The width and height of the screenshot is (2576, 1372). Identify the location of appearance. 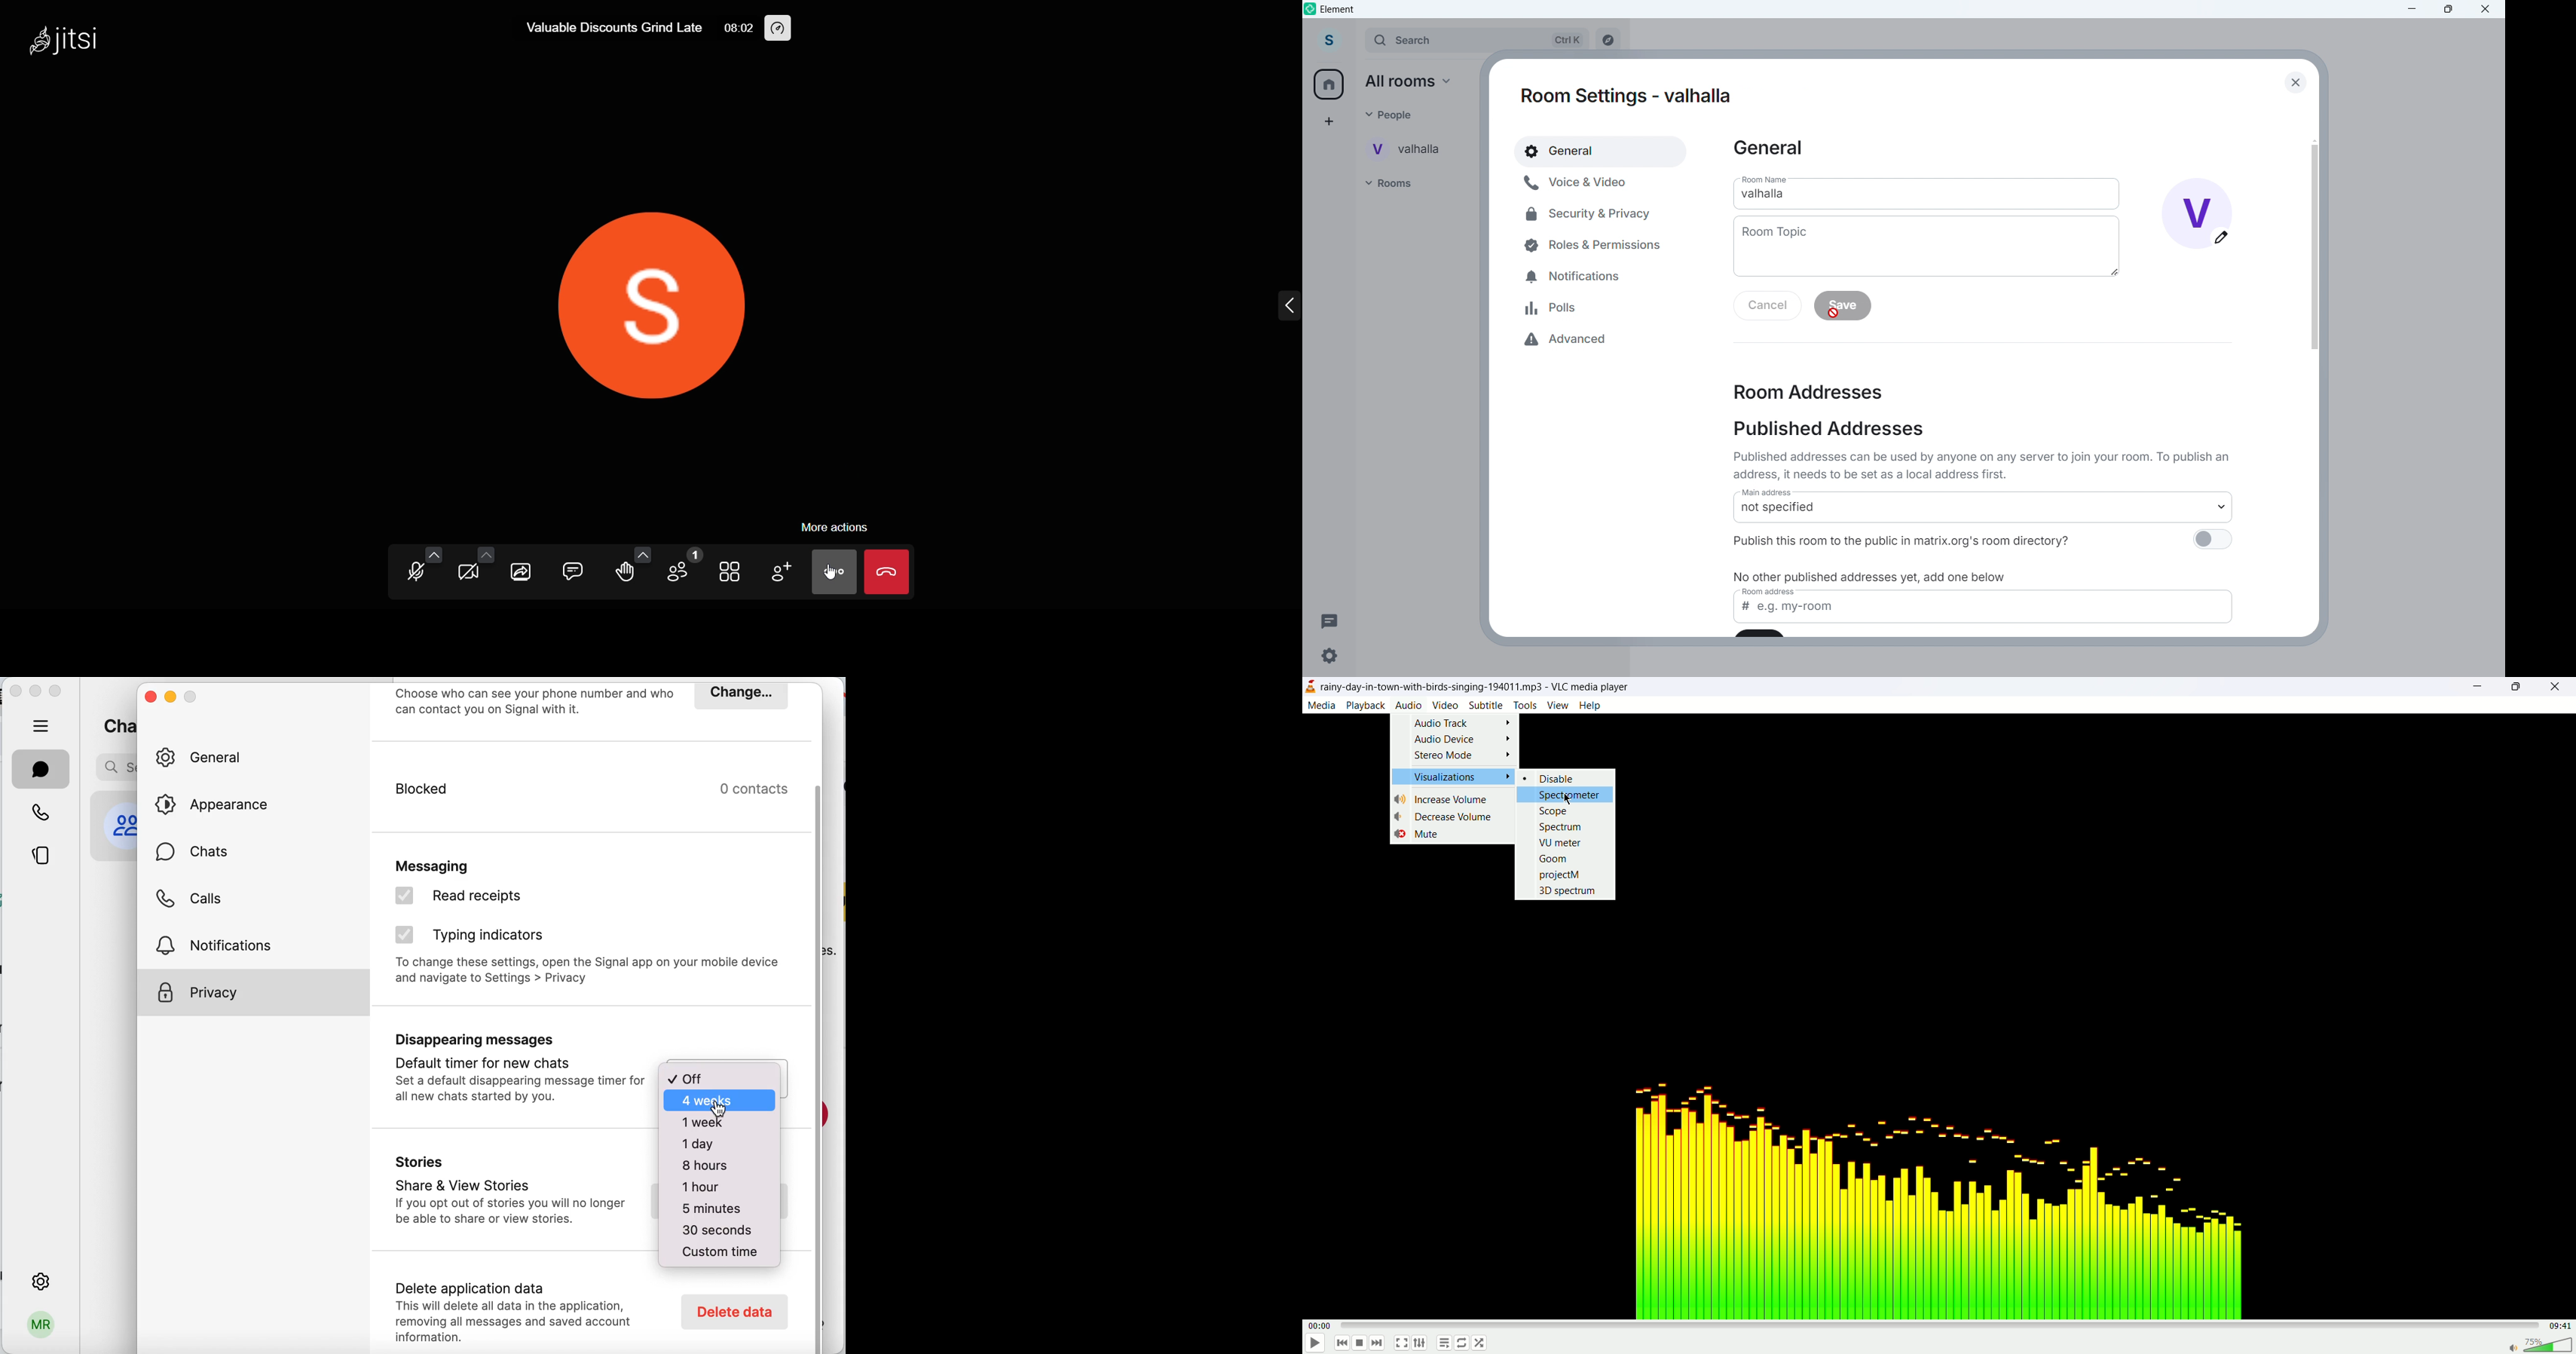
(220, 804).